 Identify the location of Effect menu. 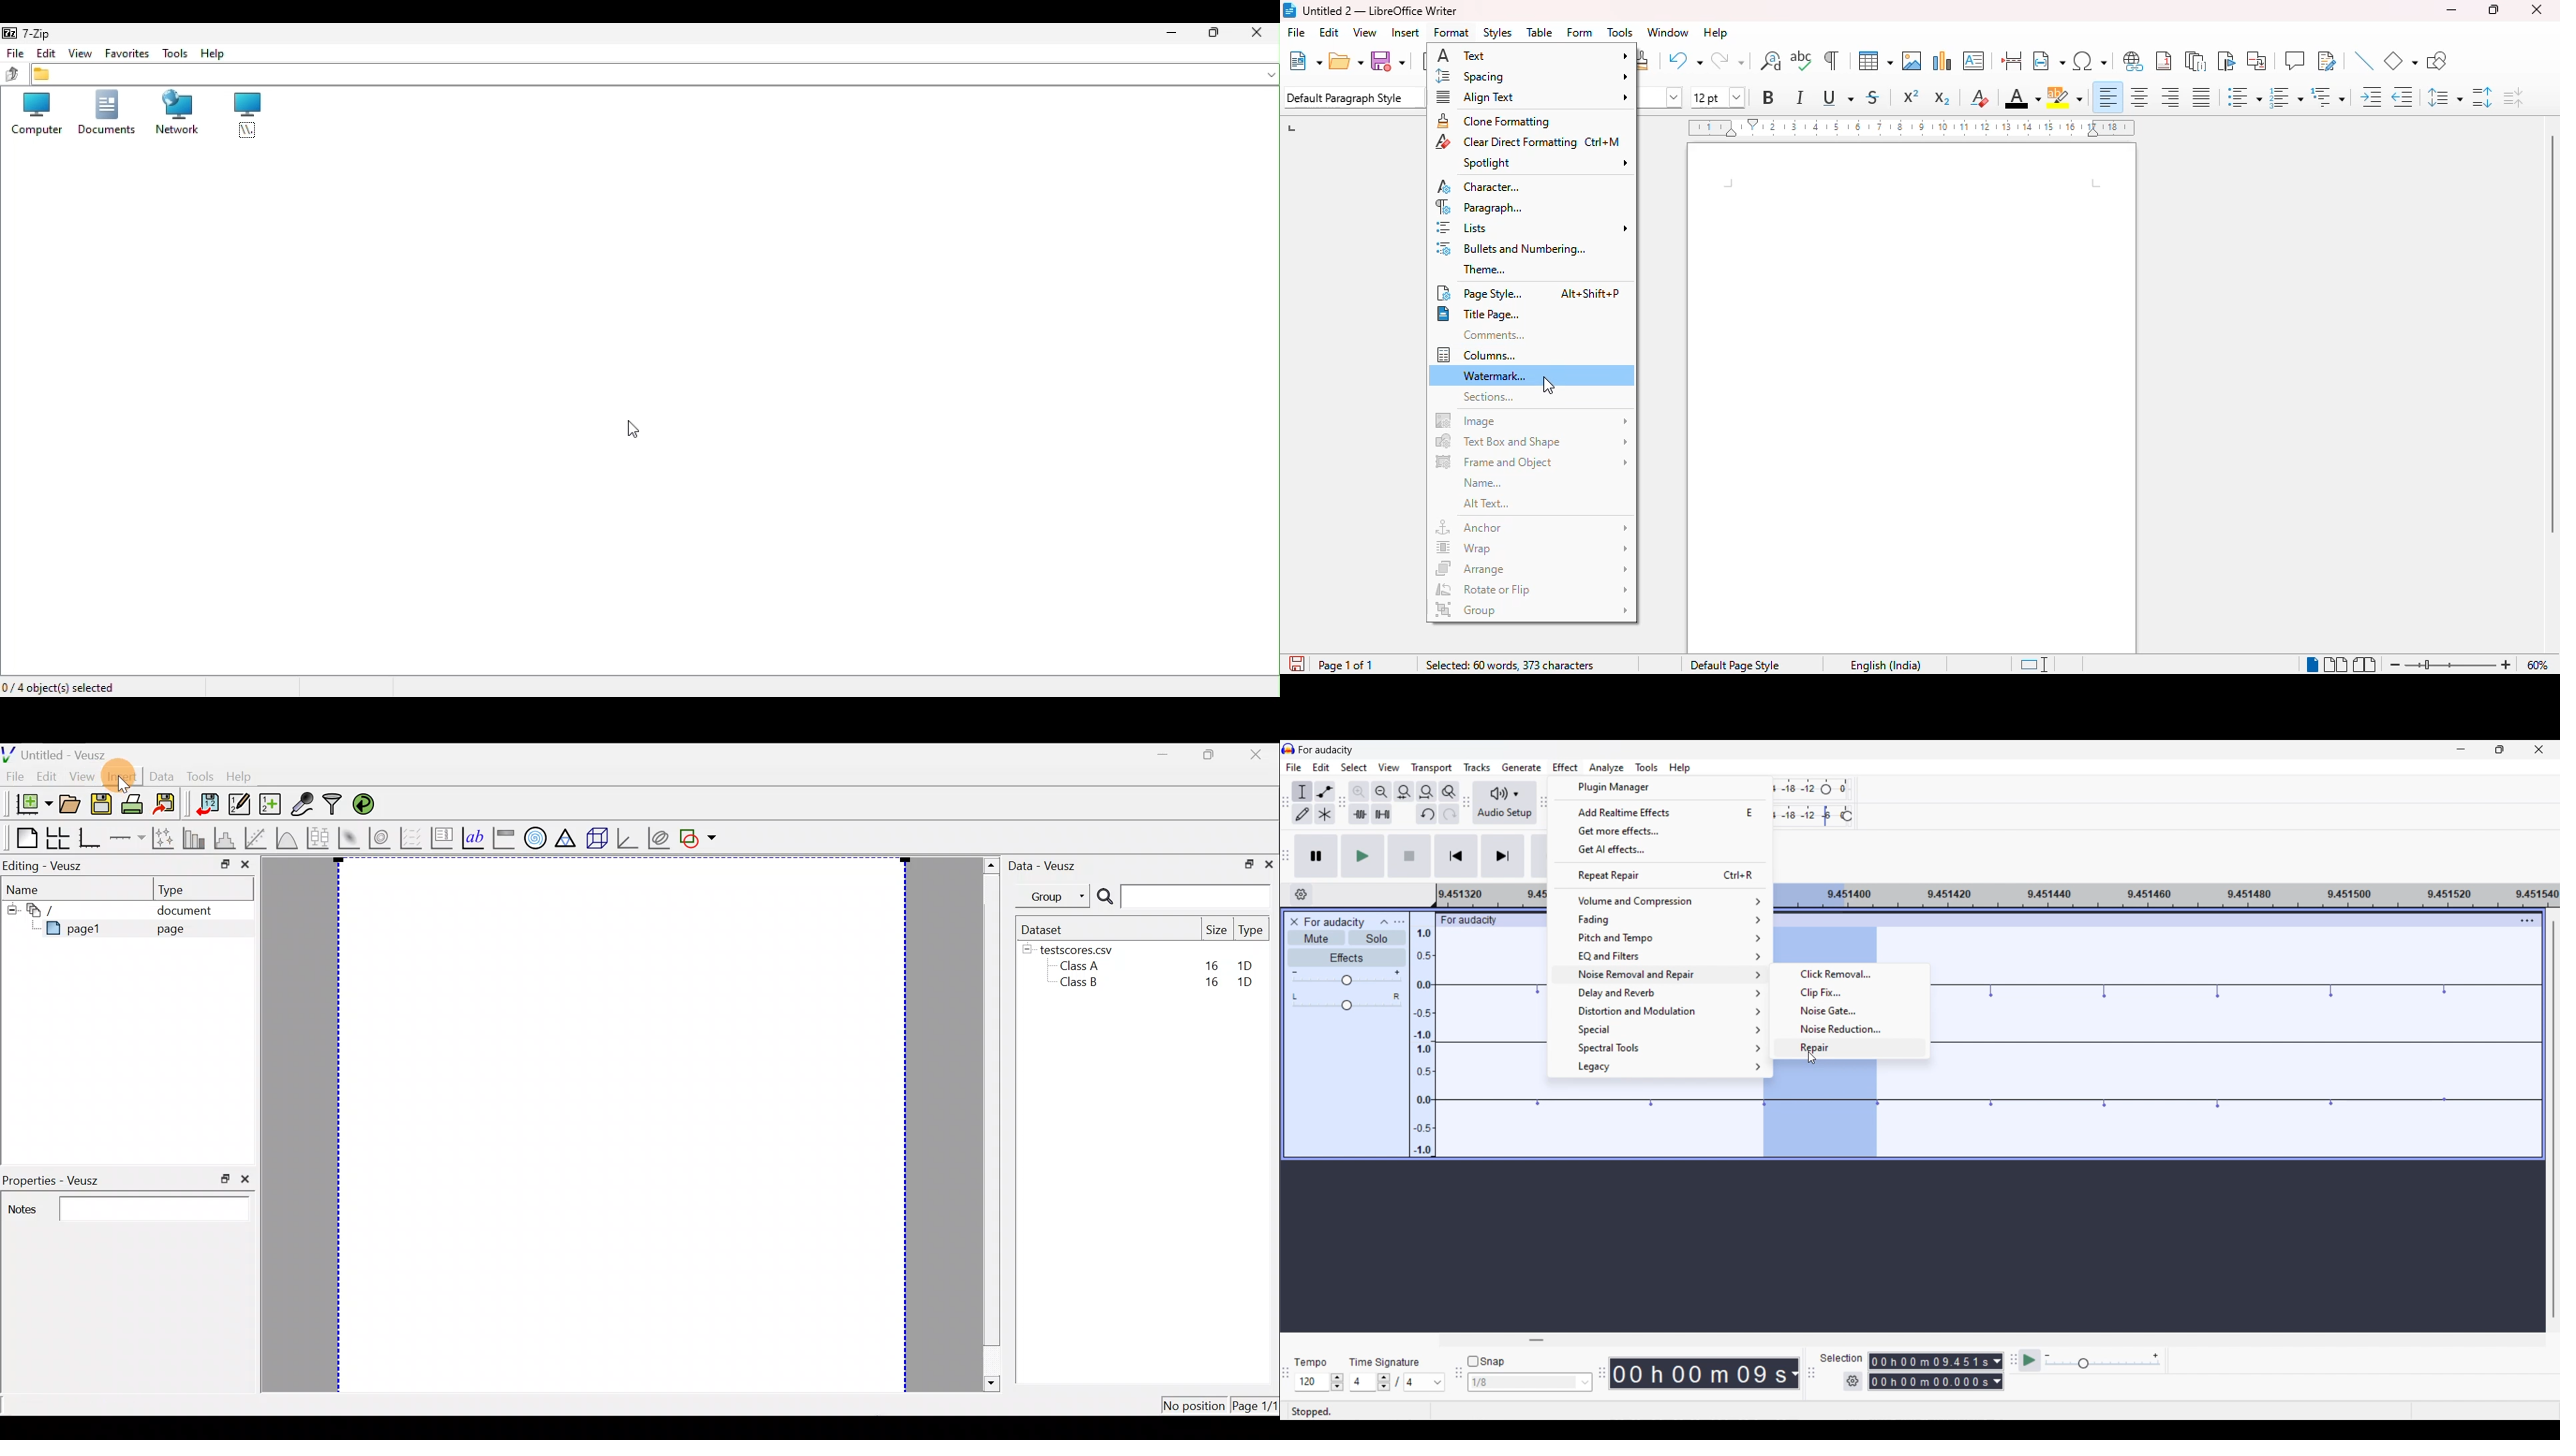
(1566, 767).